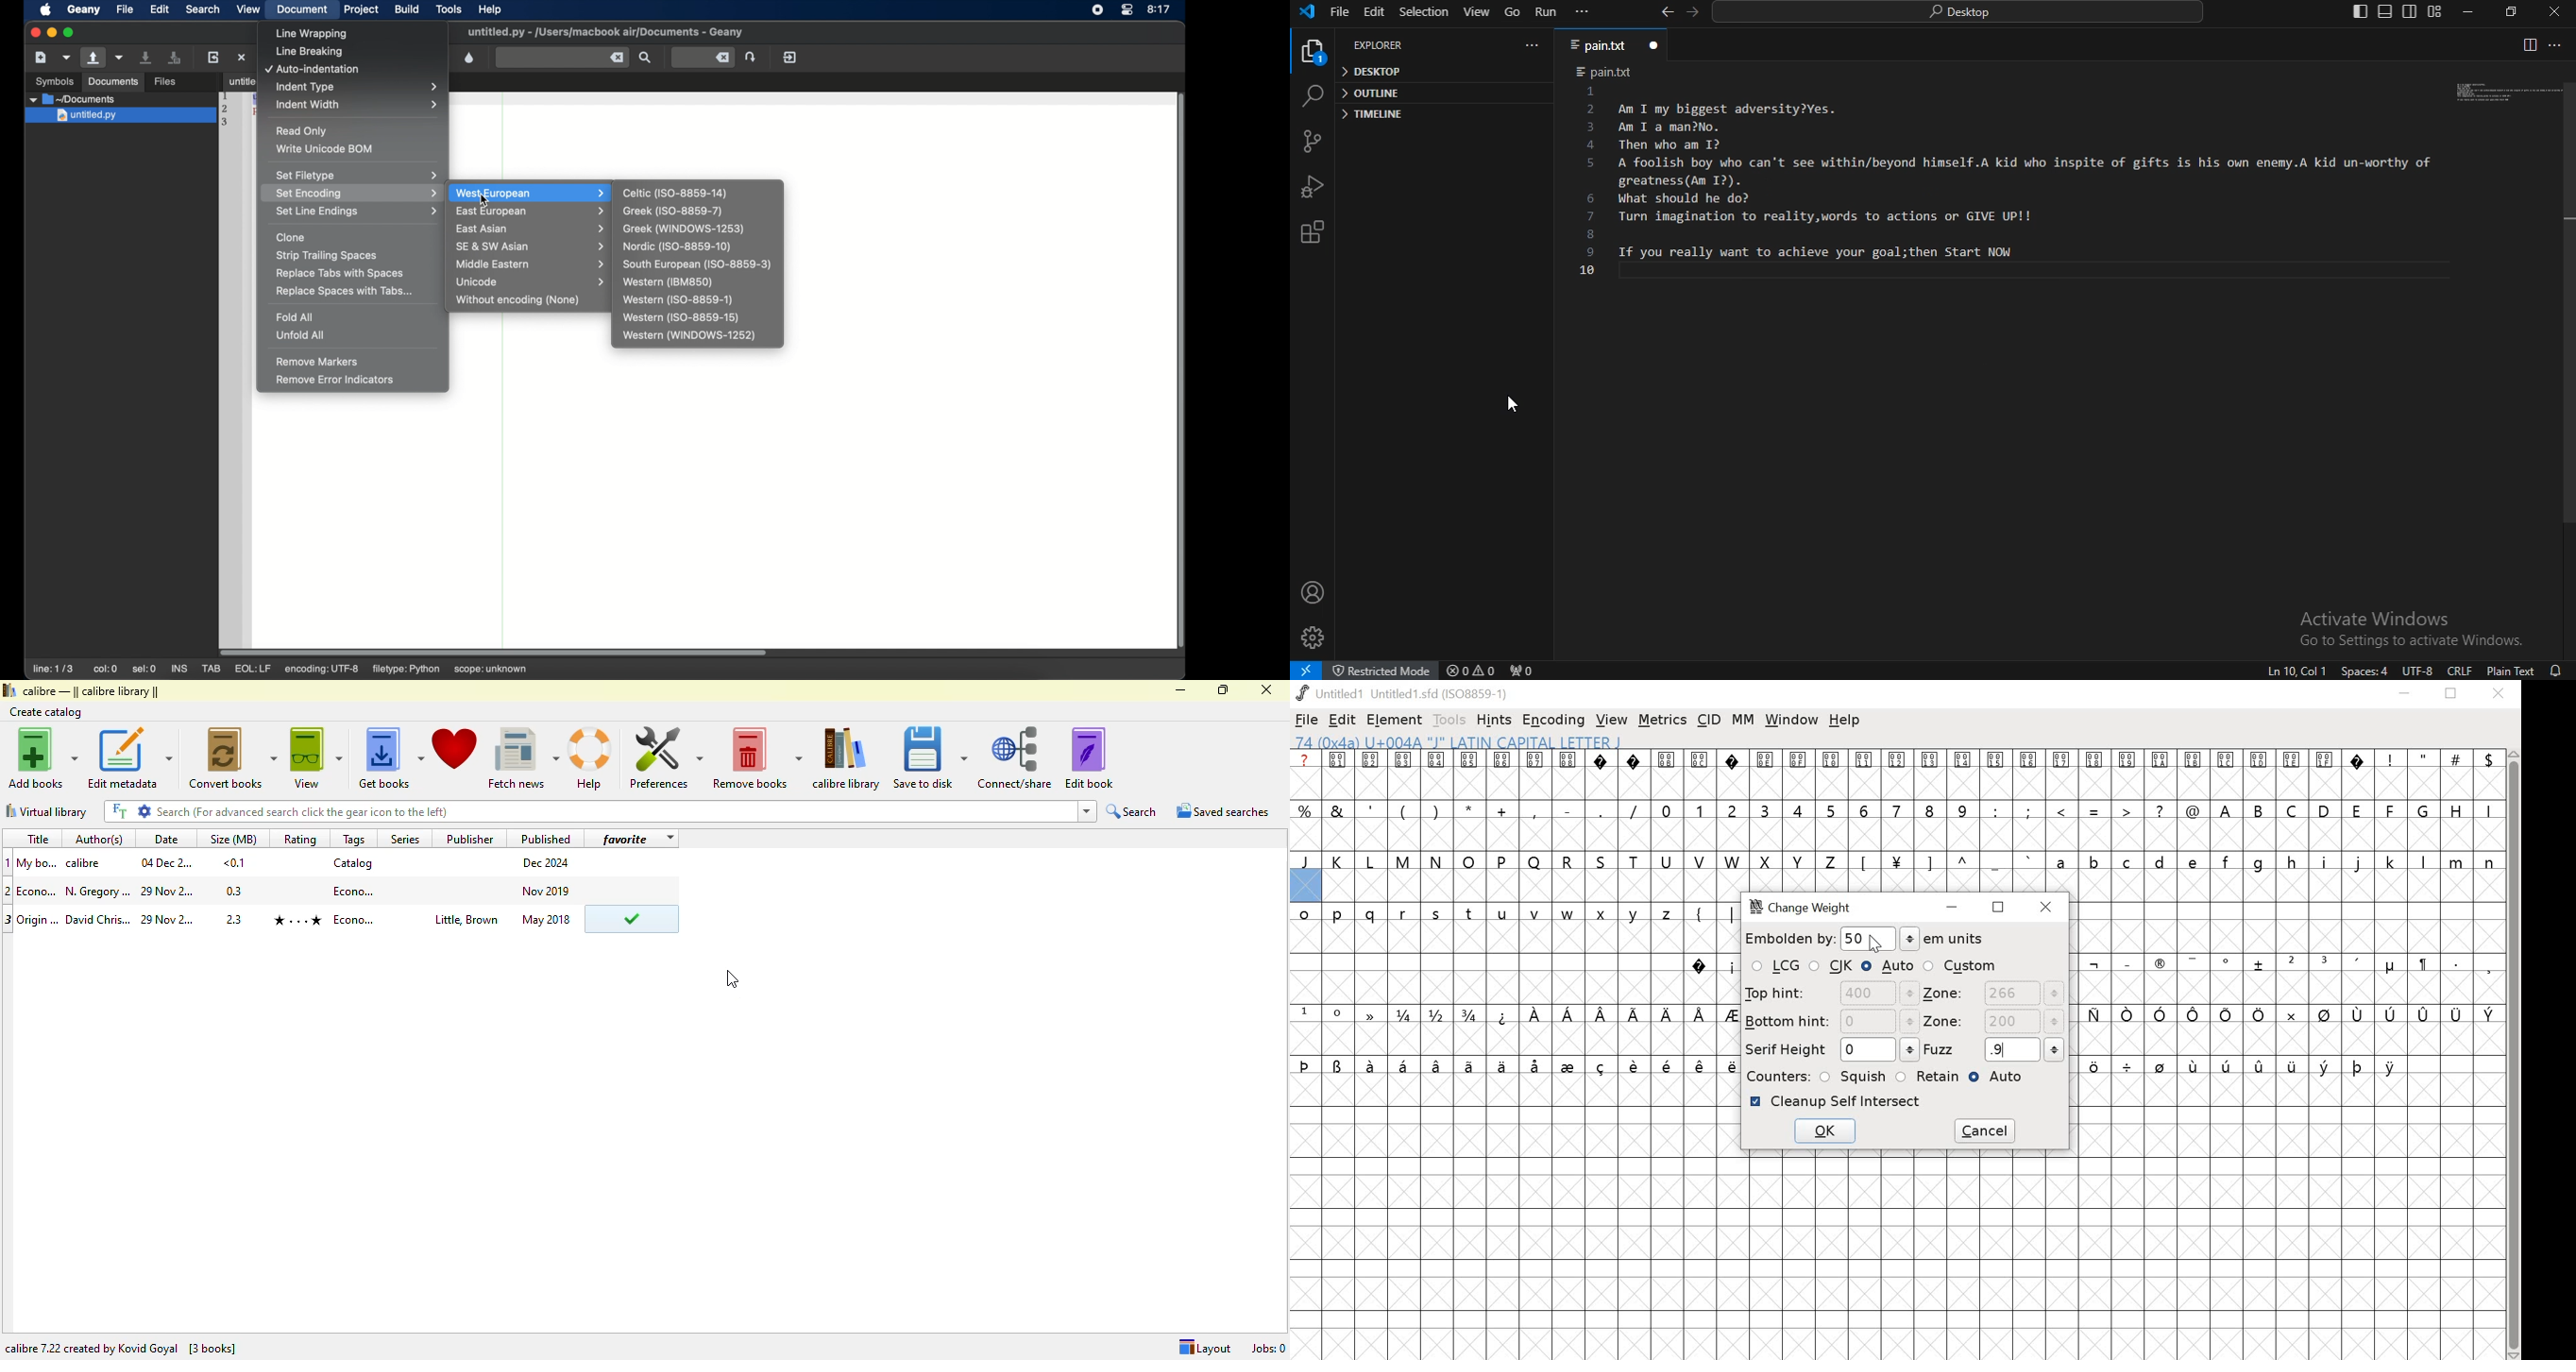 The image size is (2576, 1372). Describe the element at coordinates (1825, 1130) in the screenshot. I see `OK` at that location.